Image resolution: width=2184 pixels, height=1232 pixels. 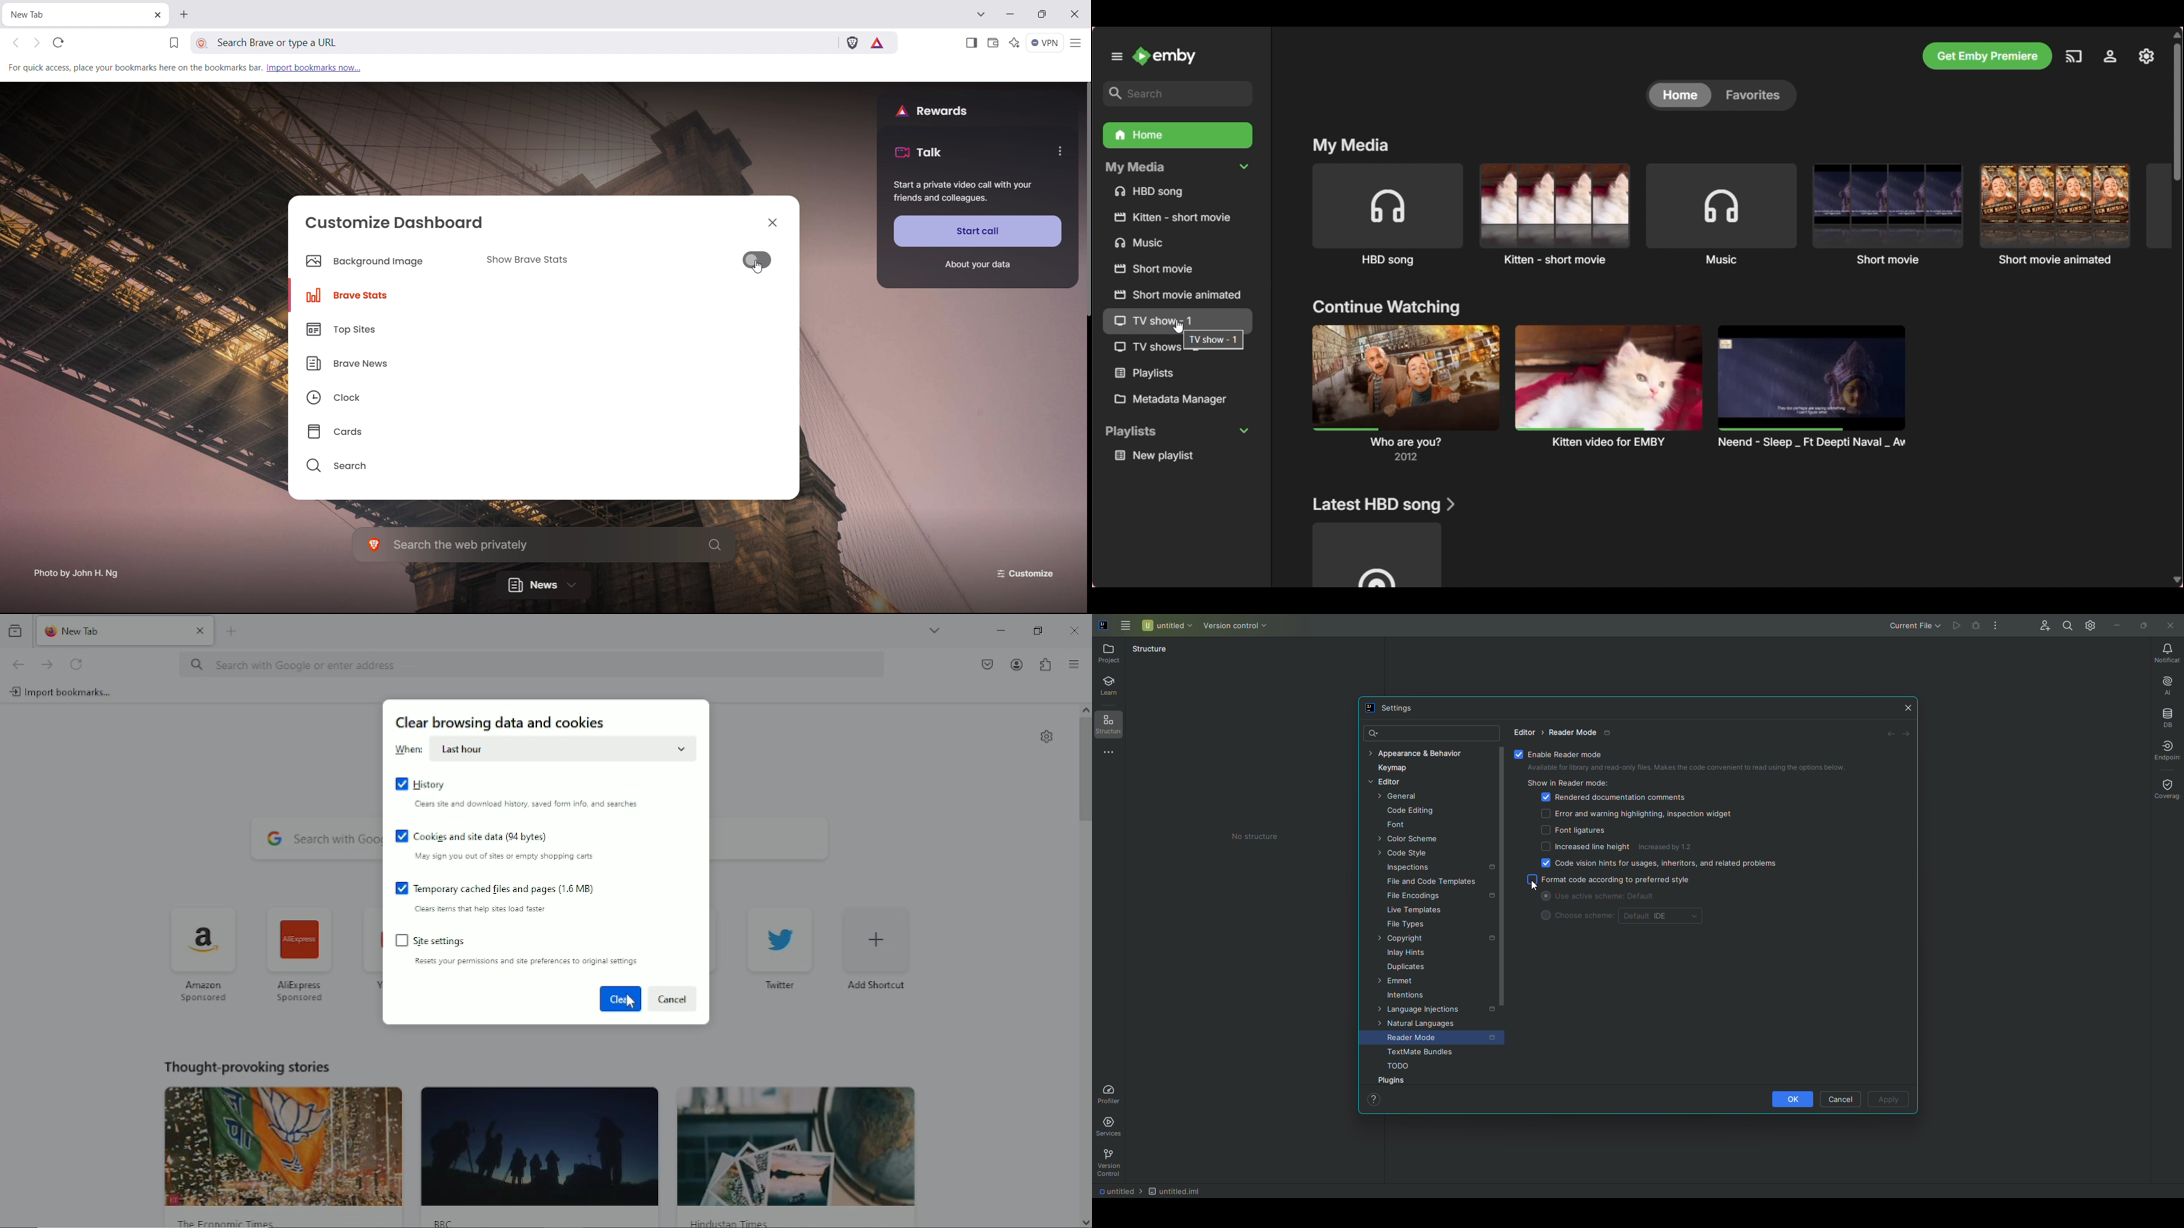 What do you see at coordinates (1505, 915) in the screenshot?
I see `scroll bar` at bounding box center [1505, 915].